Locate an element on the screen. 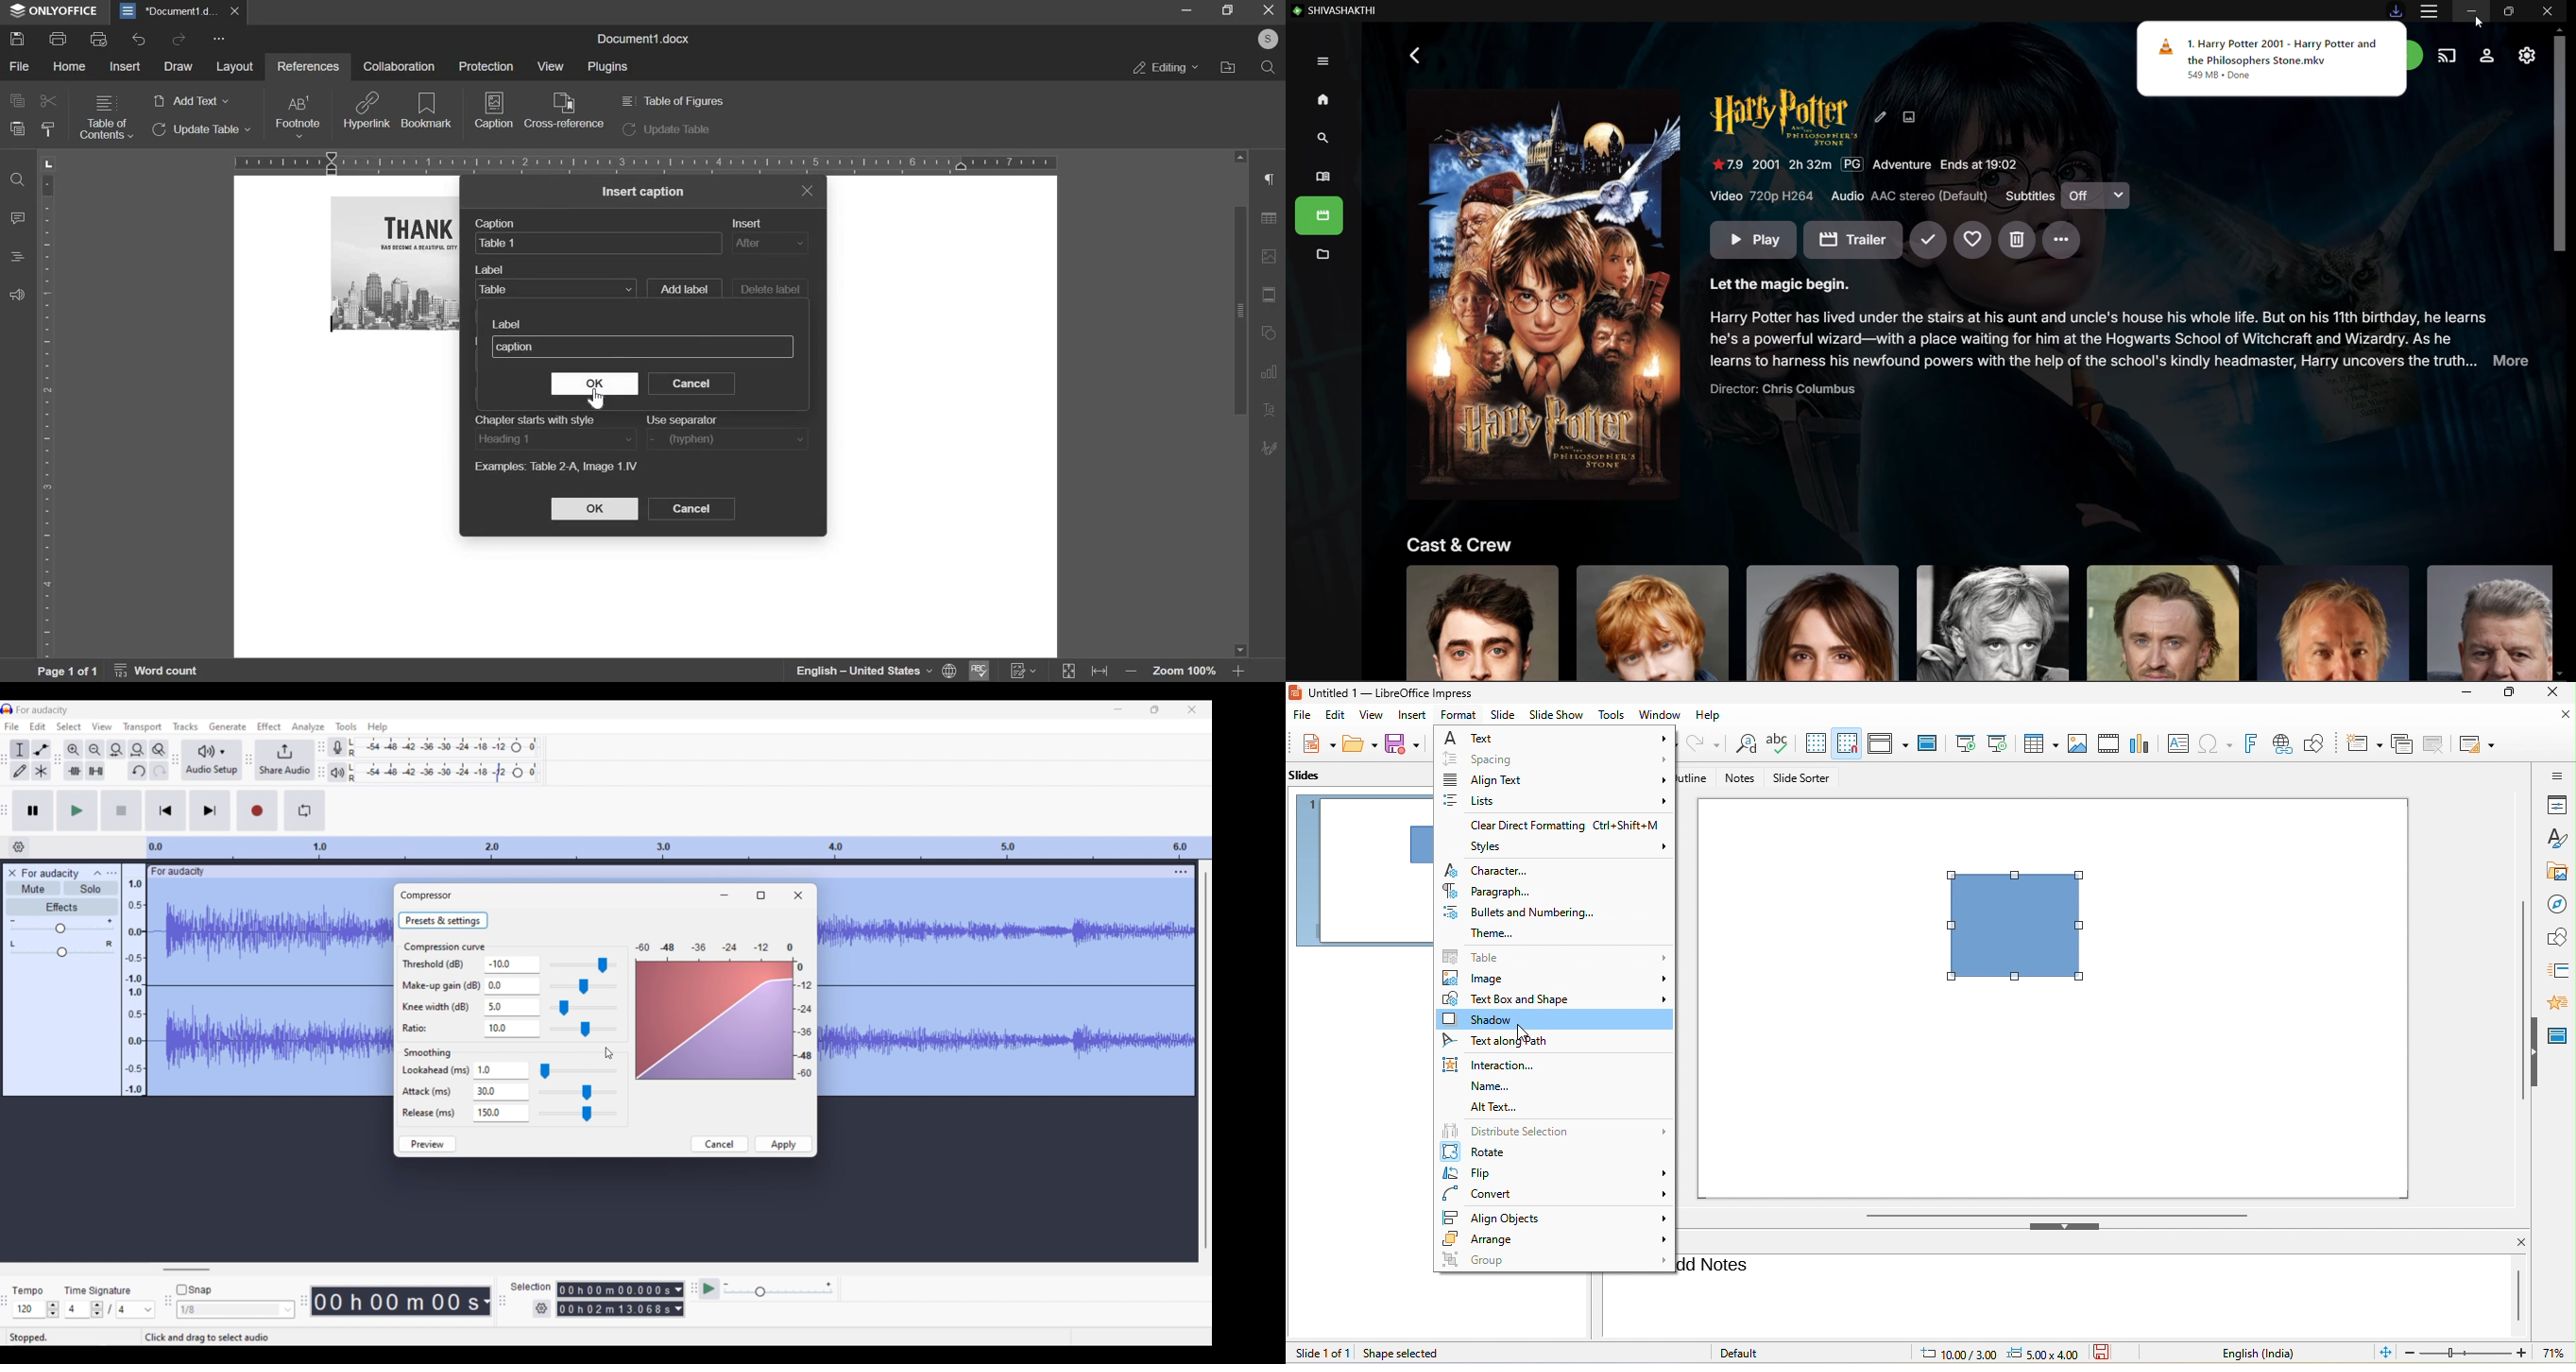  Stop is located at coordinates (121, 810).